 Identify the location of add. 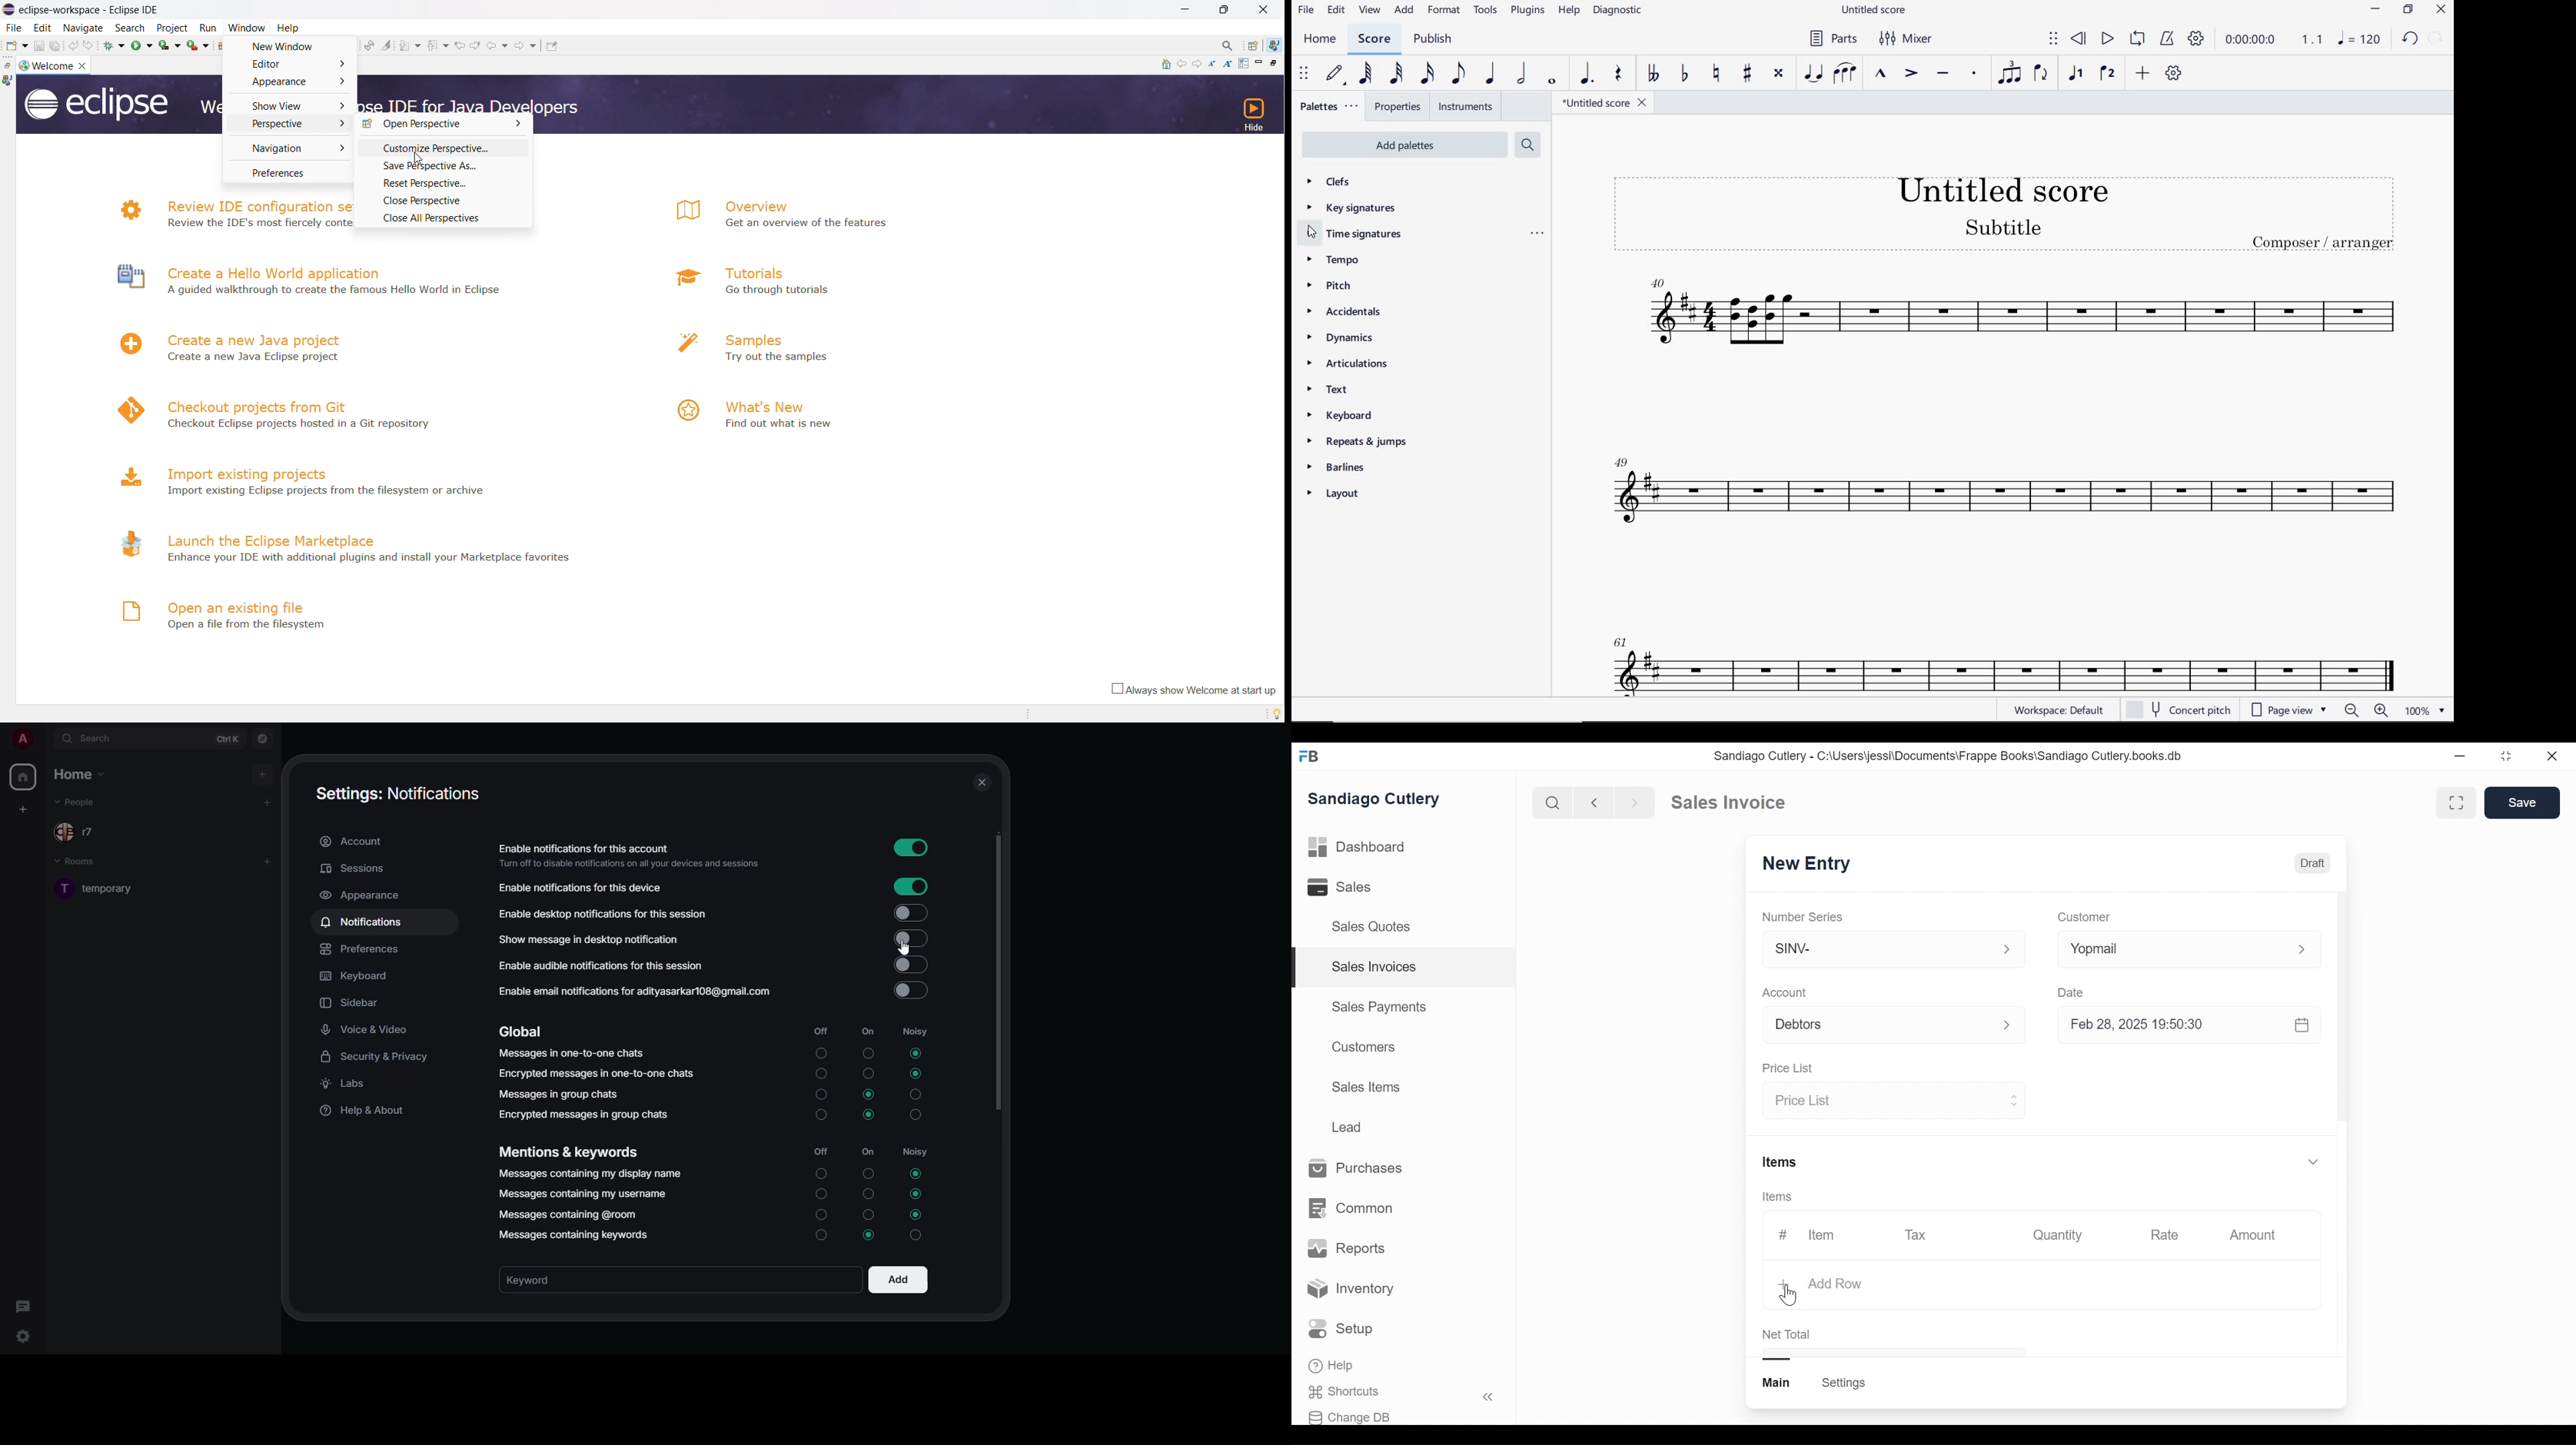
(262, 774).